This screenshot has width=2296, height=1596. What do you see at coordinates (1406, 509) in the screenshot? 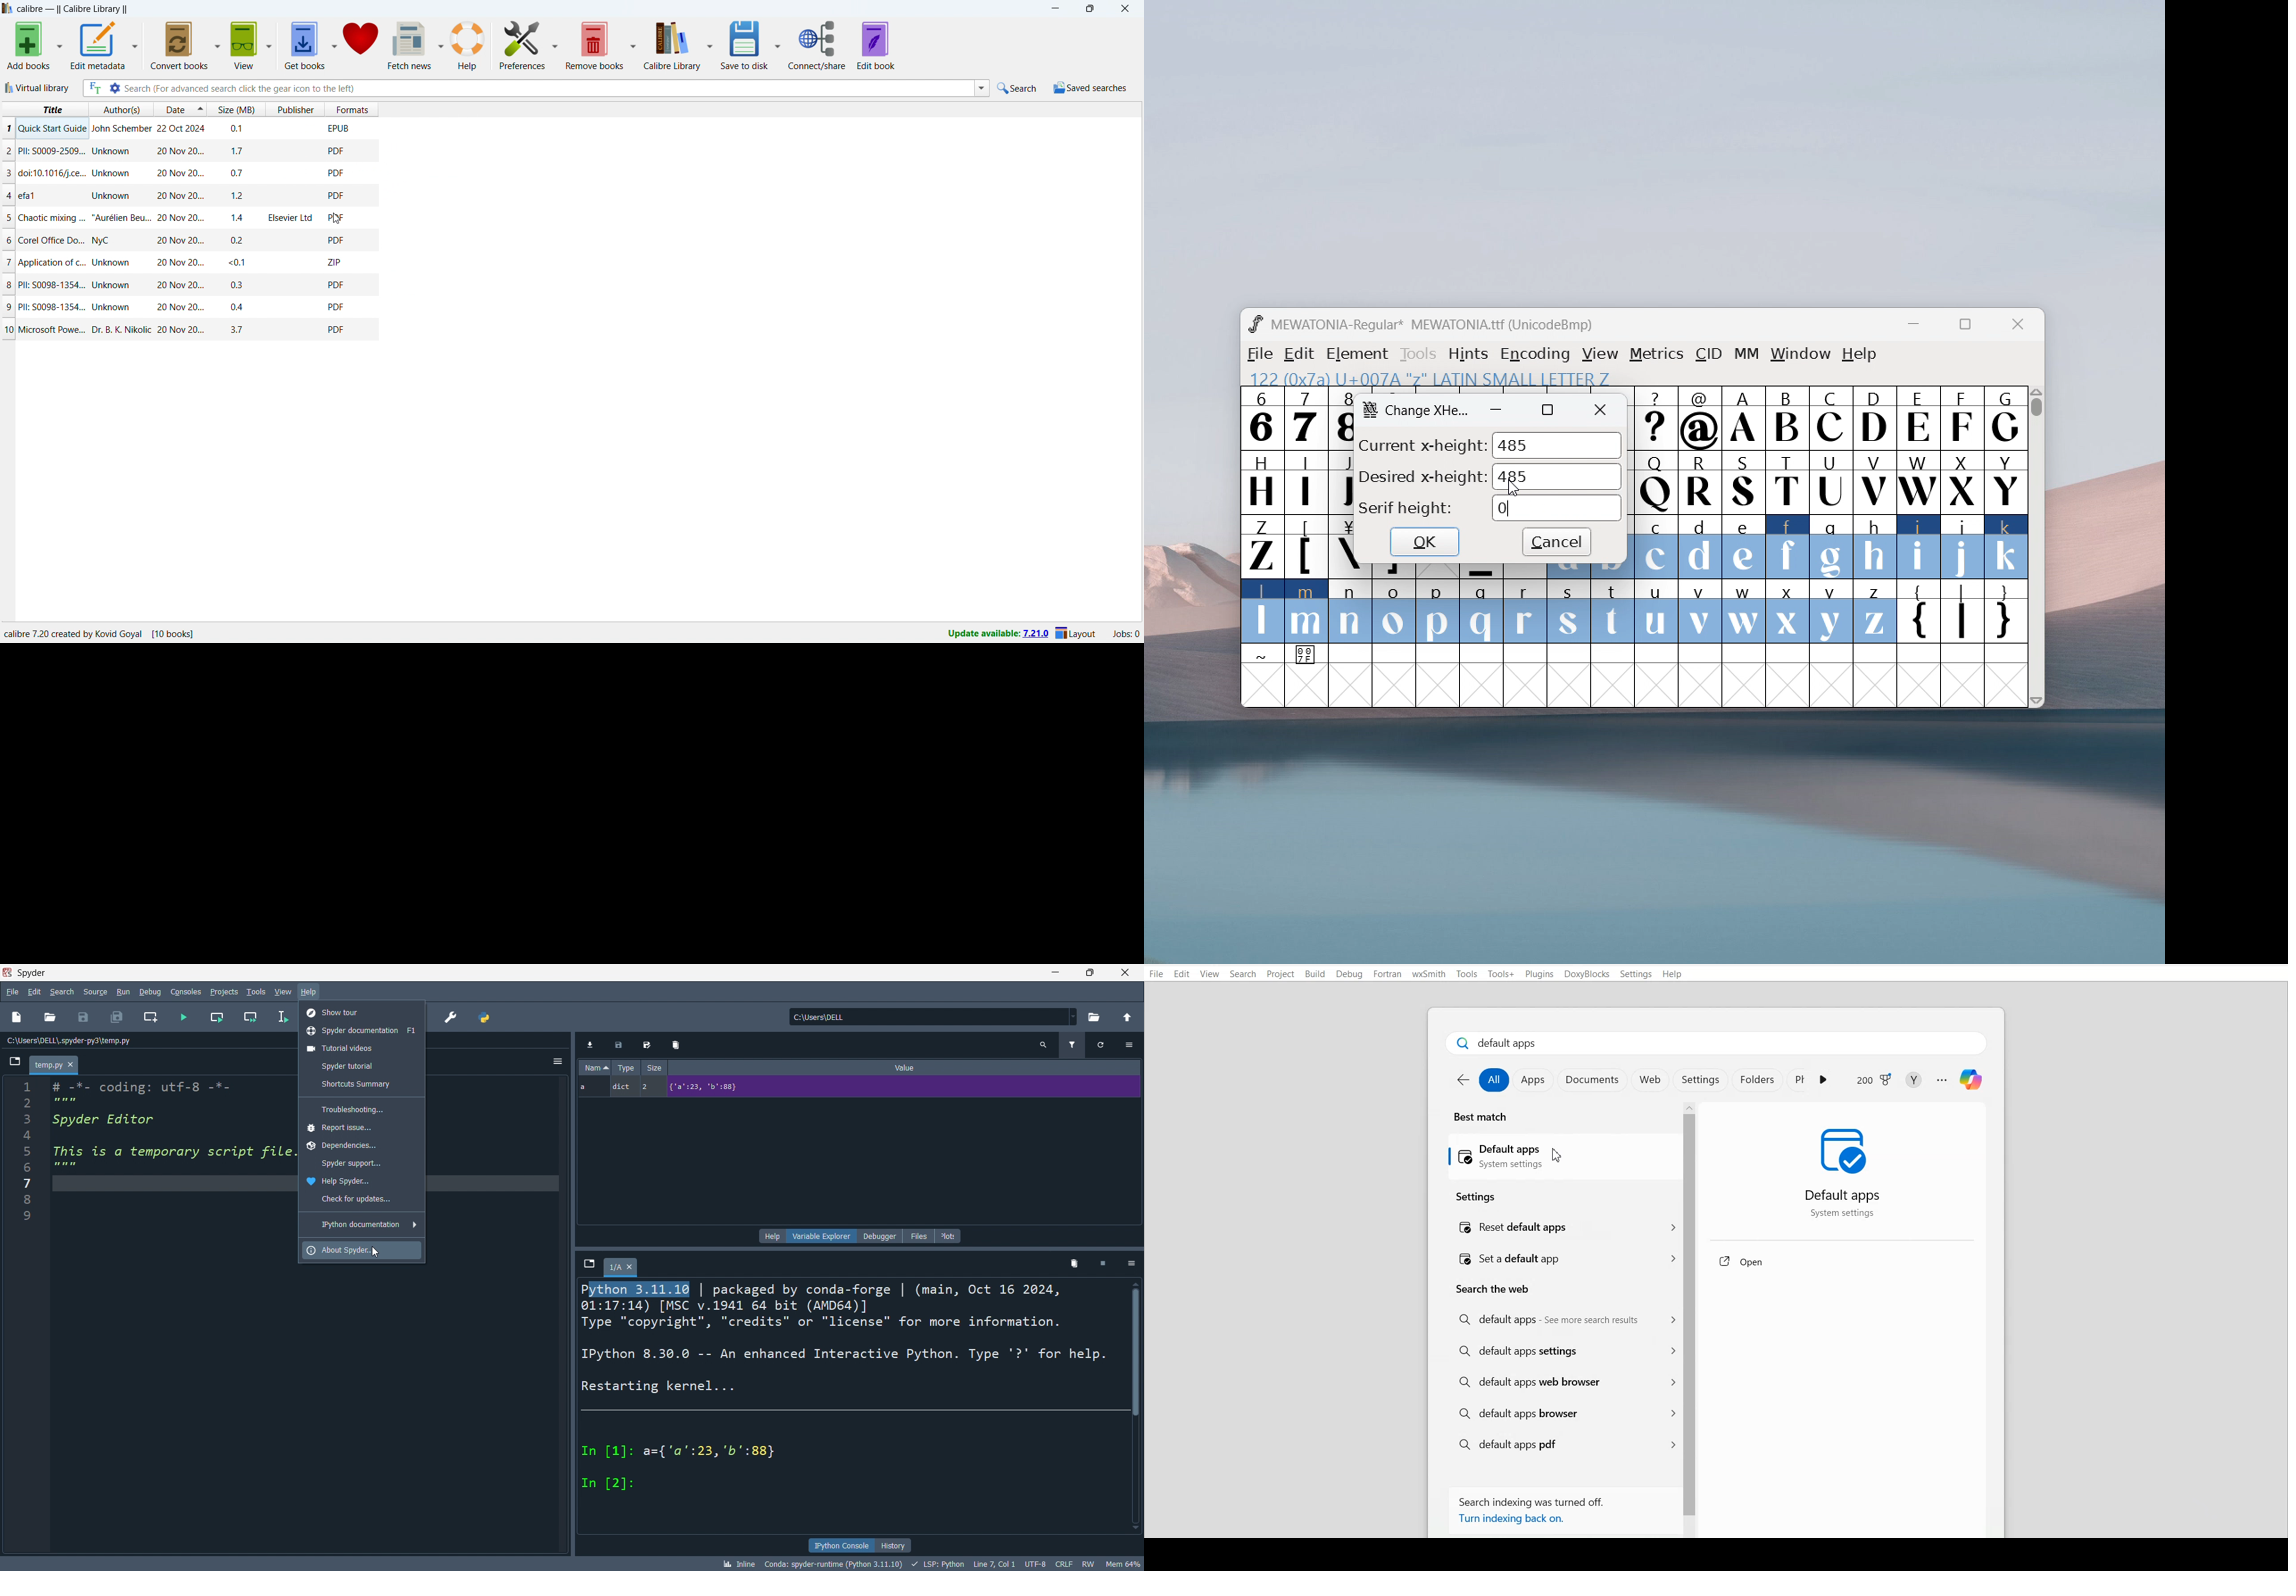
I see `serif height:` at bounding box center [1406, 509].